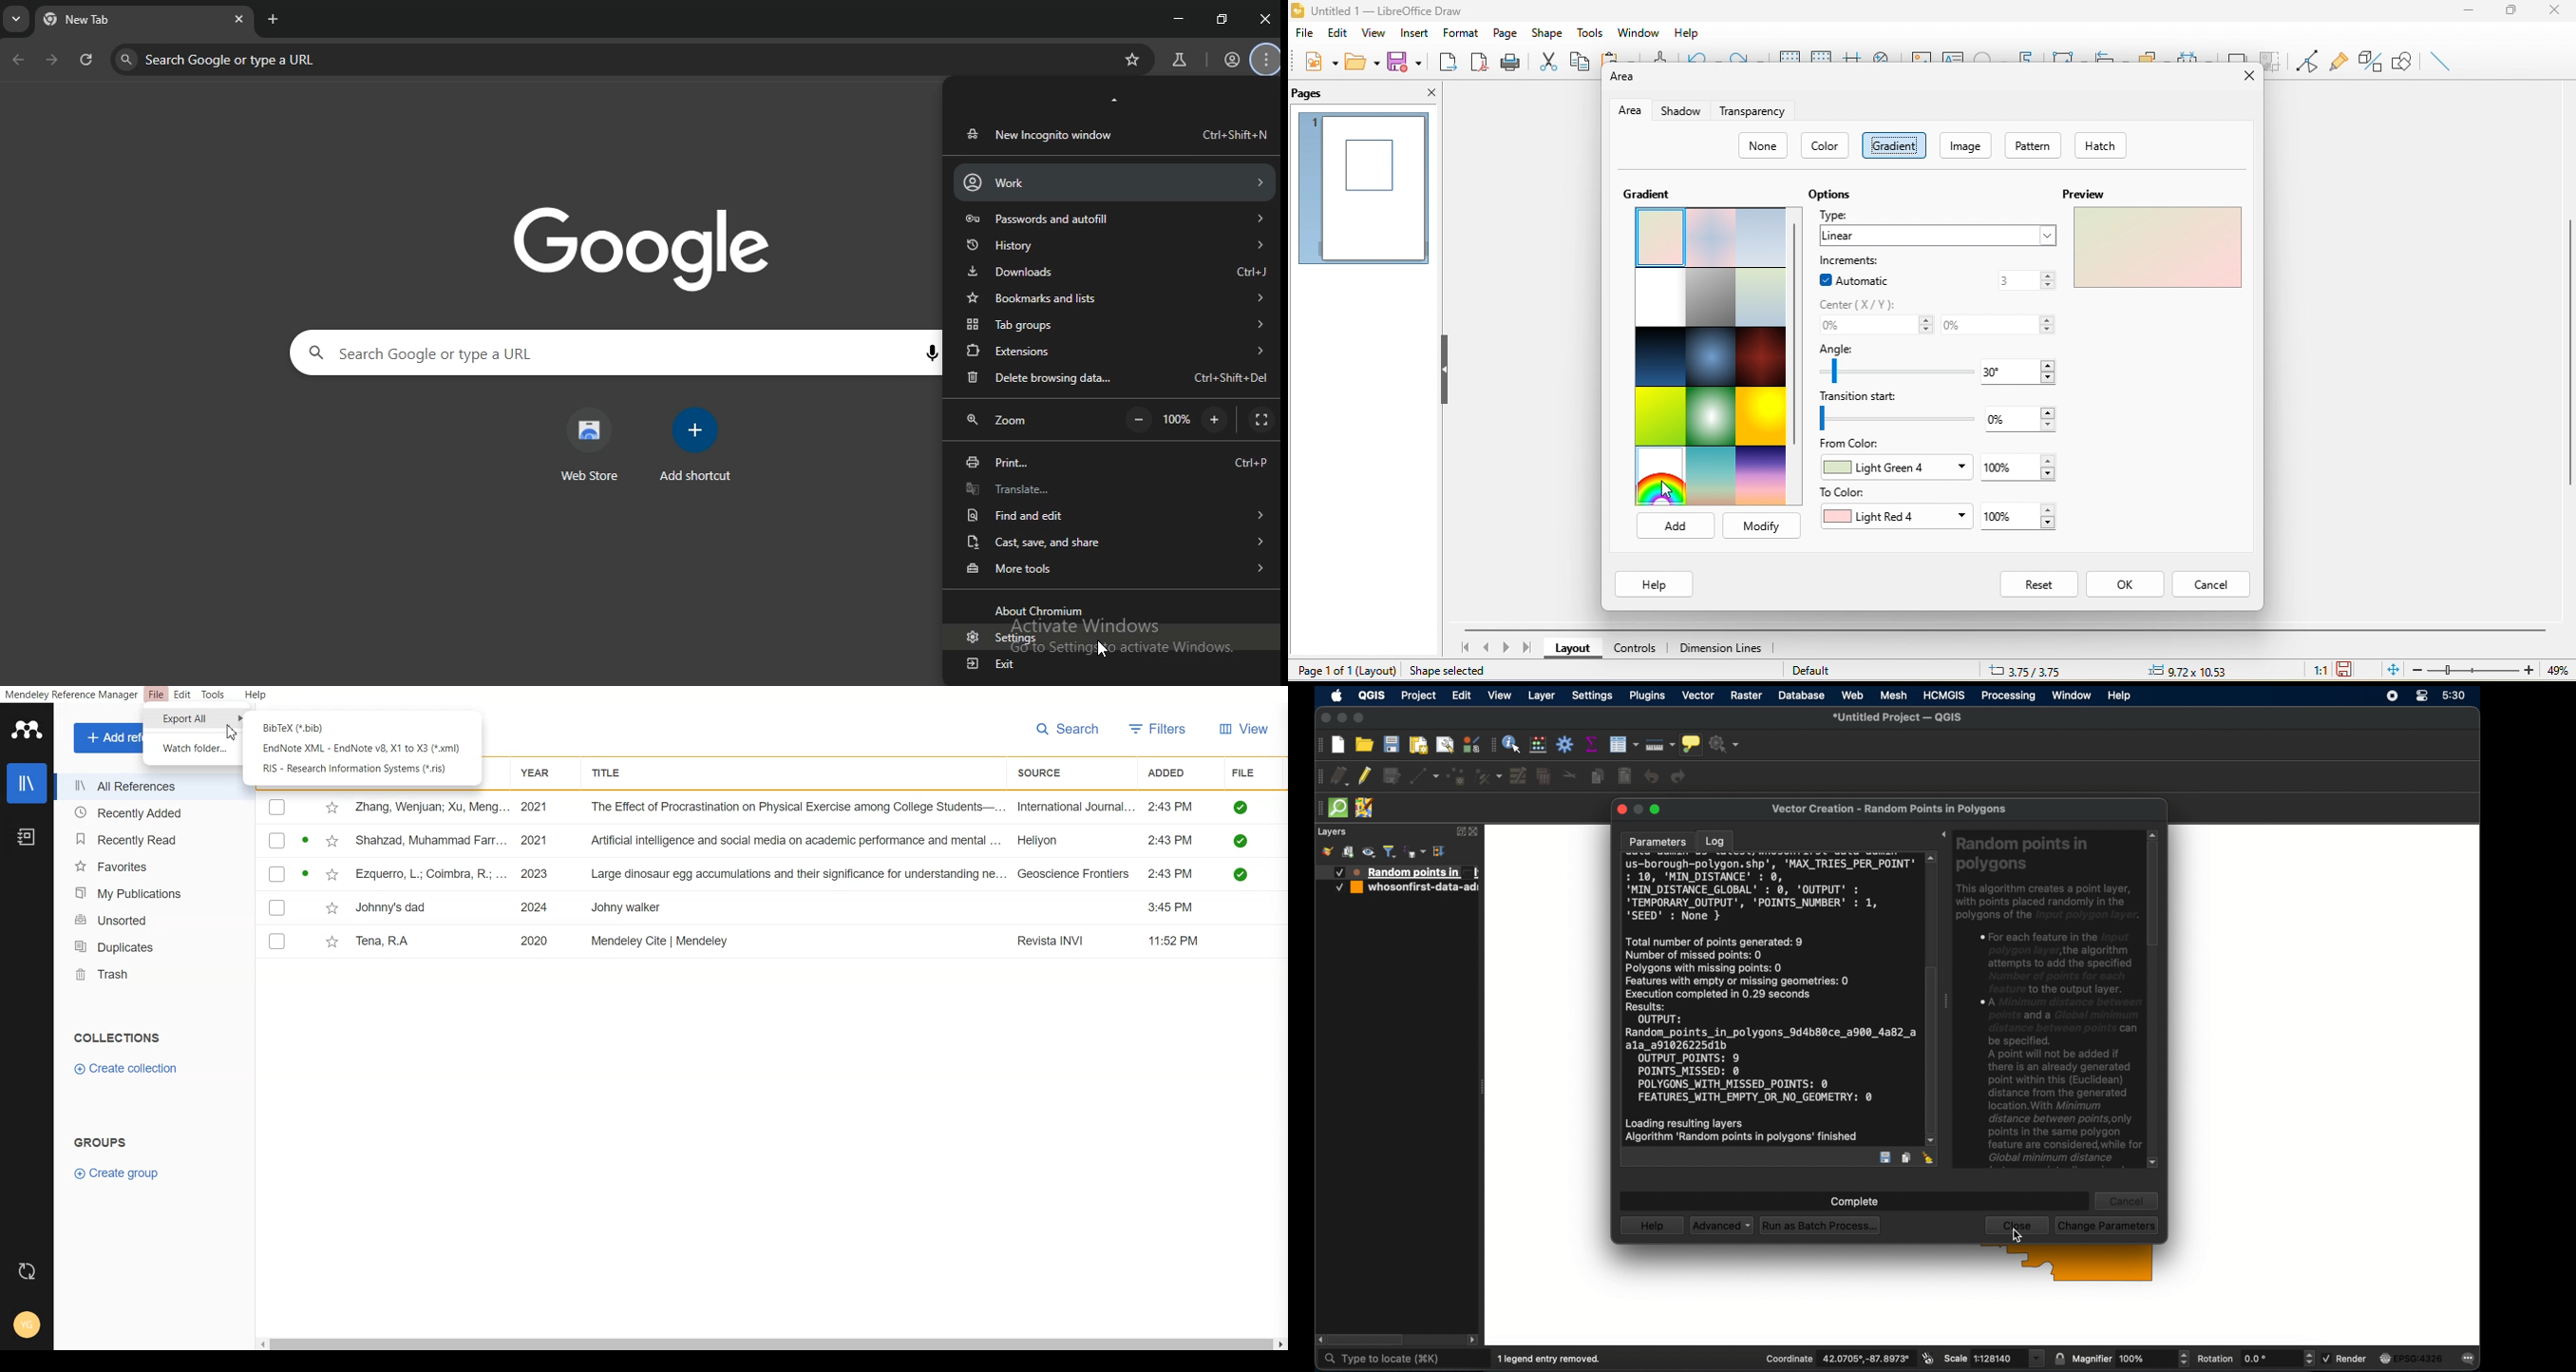 This screenshot has height=1372, width=2576. Describe the element at coordinates (1266, 19) in the screenshot. I see `close` at that location.